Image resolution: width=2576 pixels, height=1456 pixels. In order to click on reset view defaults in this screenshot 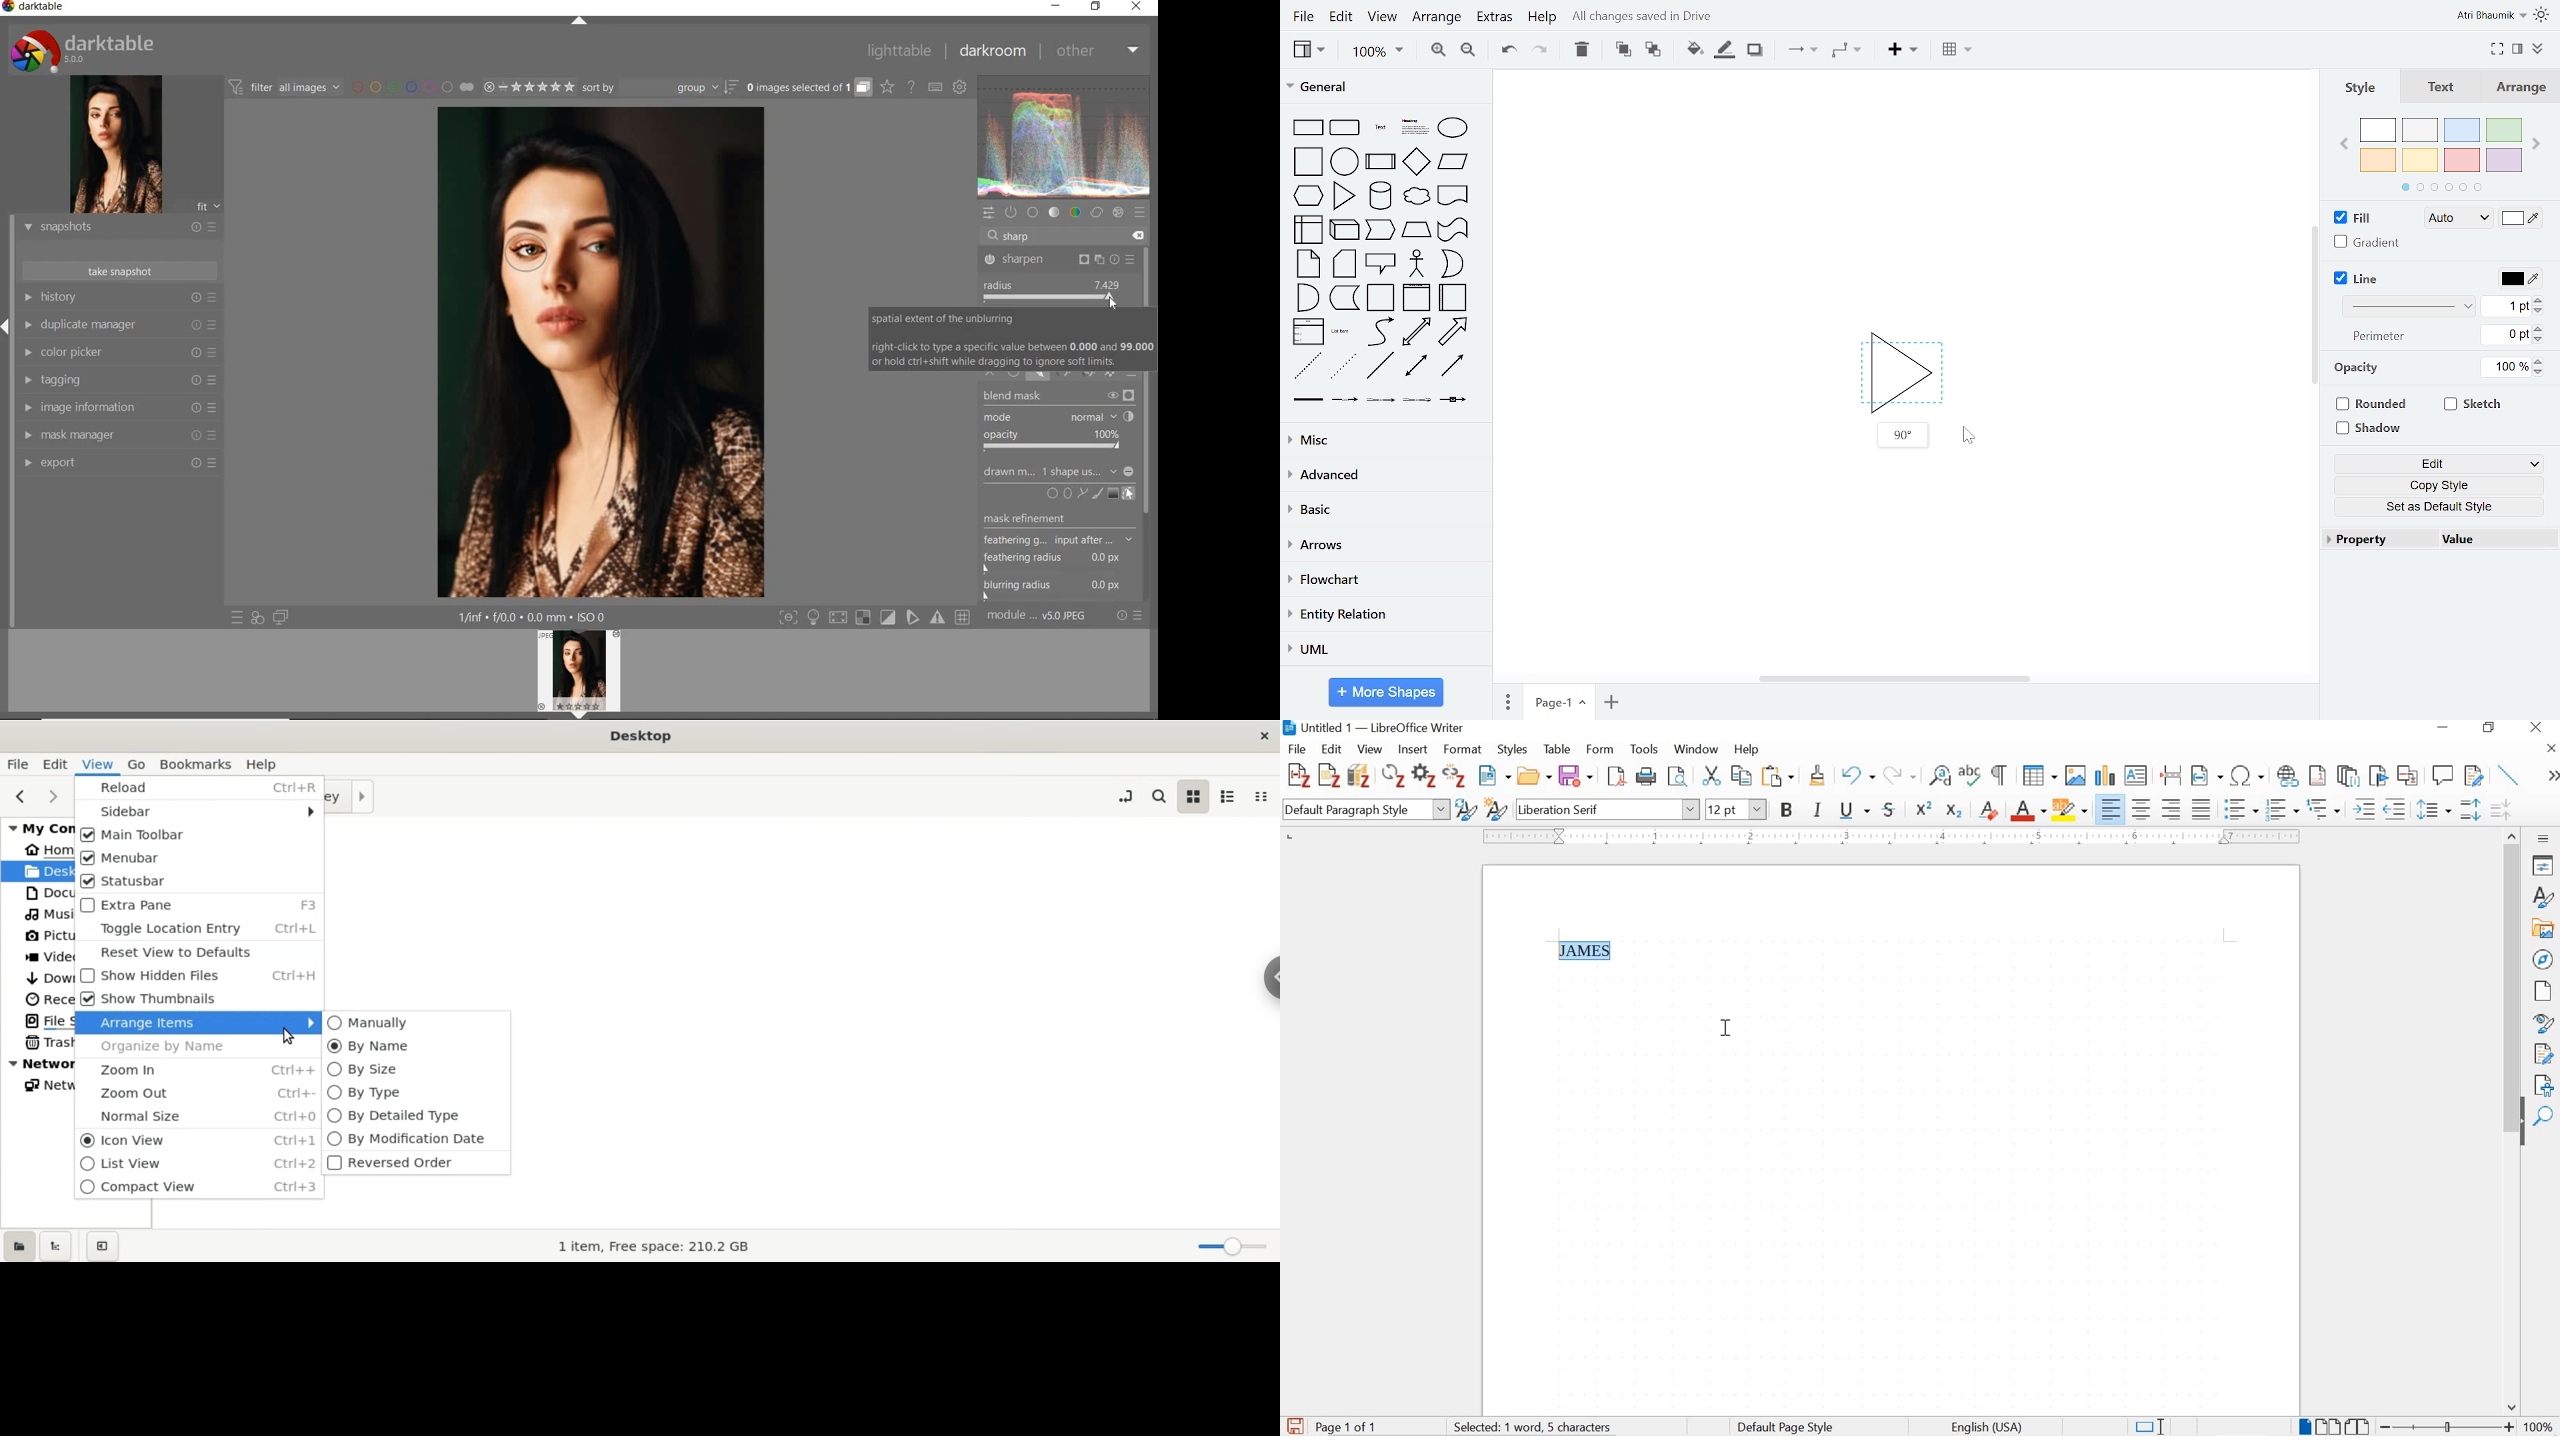, I will do `click(198, 953)`.